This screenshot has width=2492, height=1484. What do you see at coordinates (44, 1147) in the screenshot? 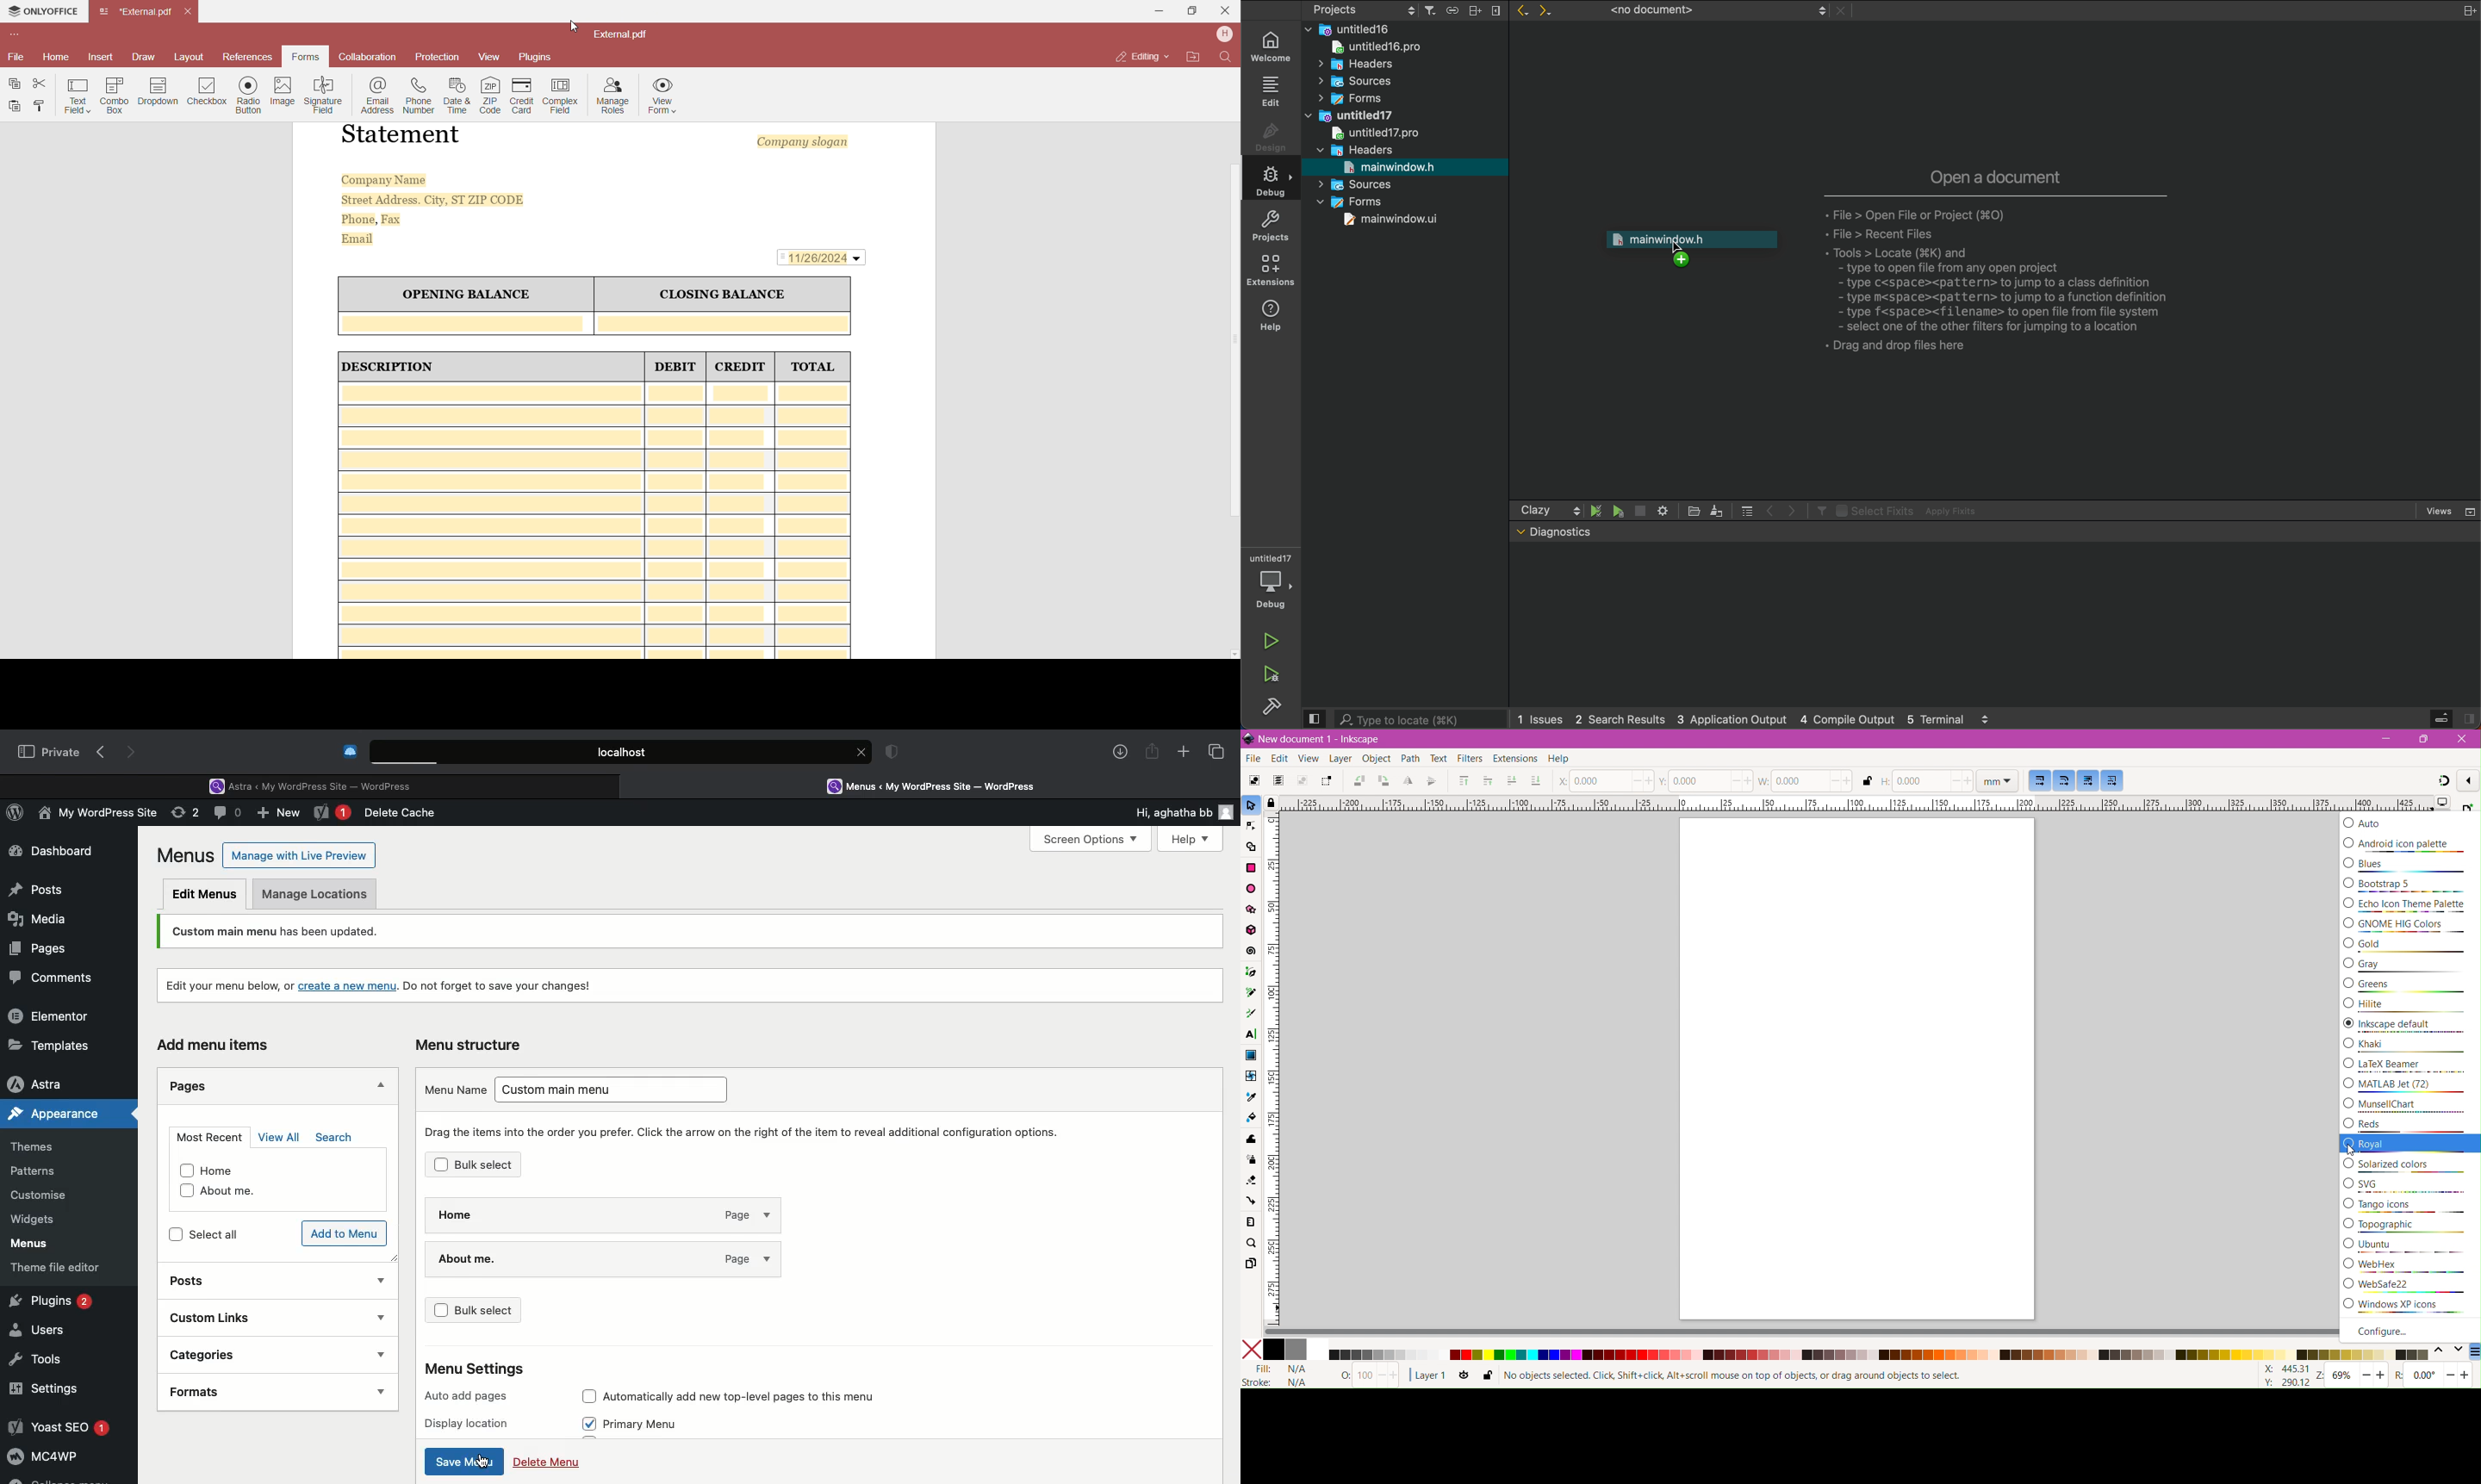
I see `Themes` at bounding box center [44, 1147].